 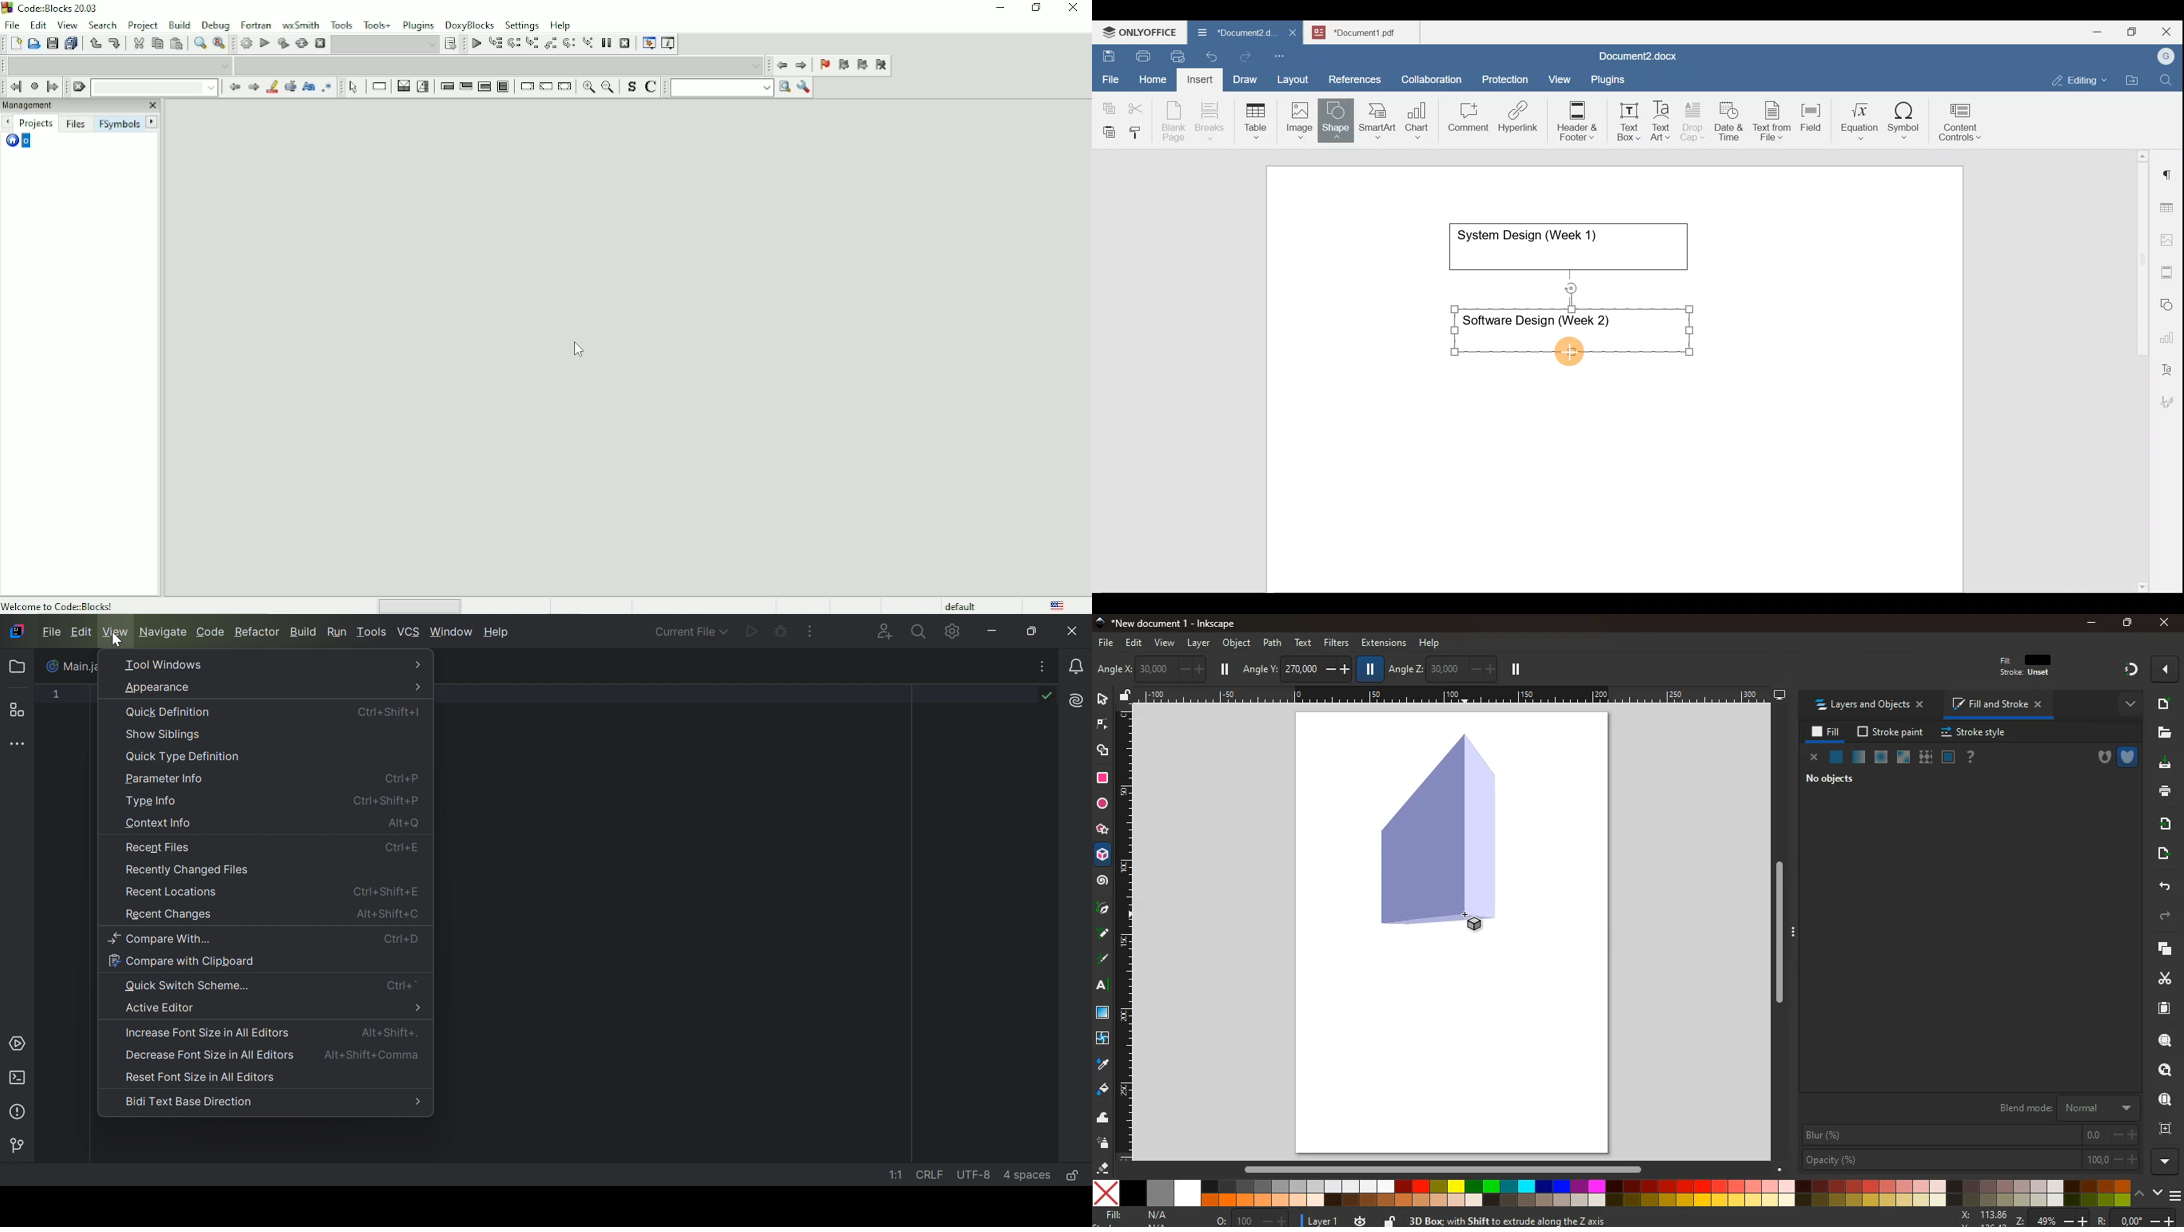 What do you see at coordinates (1296, 668) in the screenshot?
I see `angle y` at bounding box center [1296, 668].